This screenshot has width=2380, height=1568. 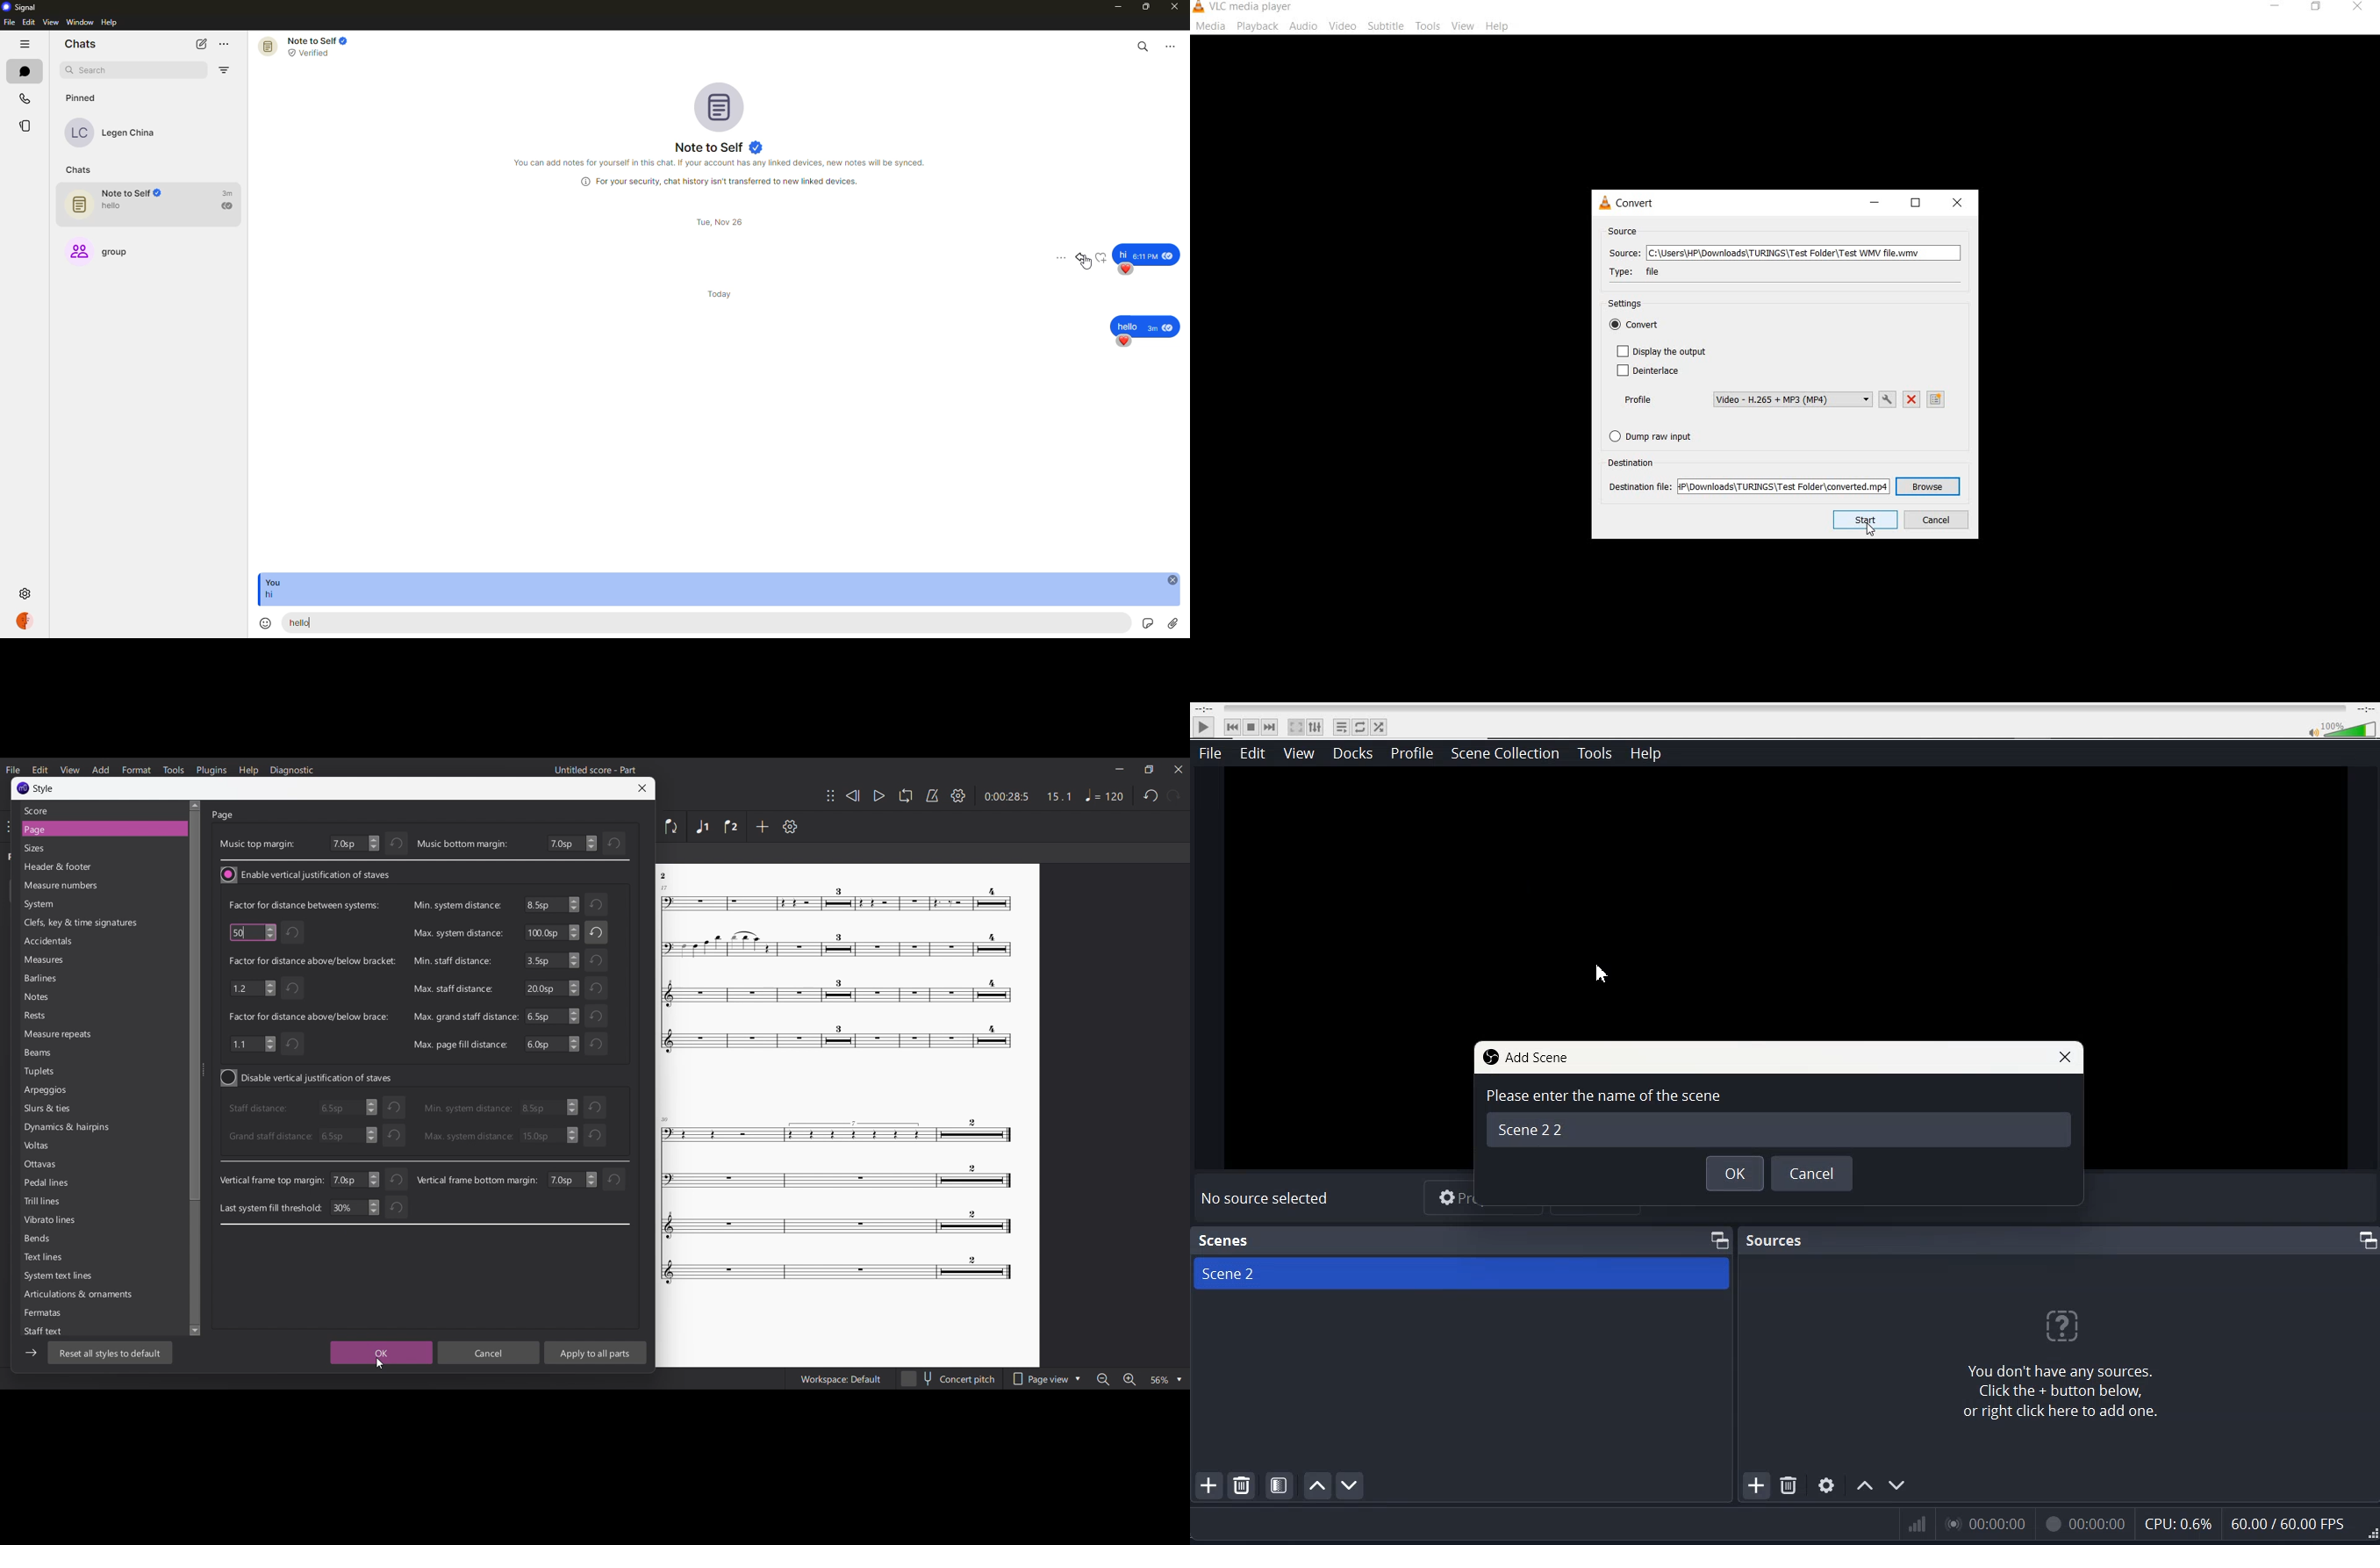 What do you see at coordinates (2318, 7) in the screenshot?
I see `restore down` at bounding box center [2318, 7].